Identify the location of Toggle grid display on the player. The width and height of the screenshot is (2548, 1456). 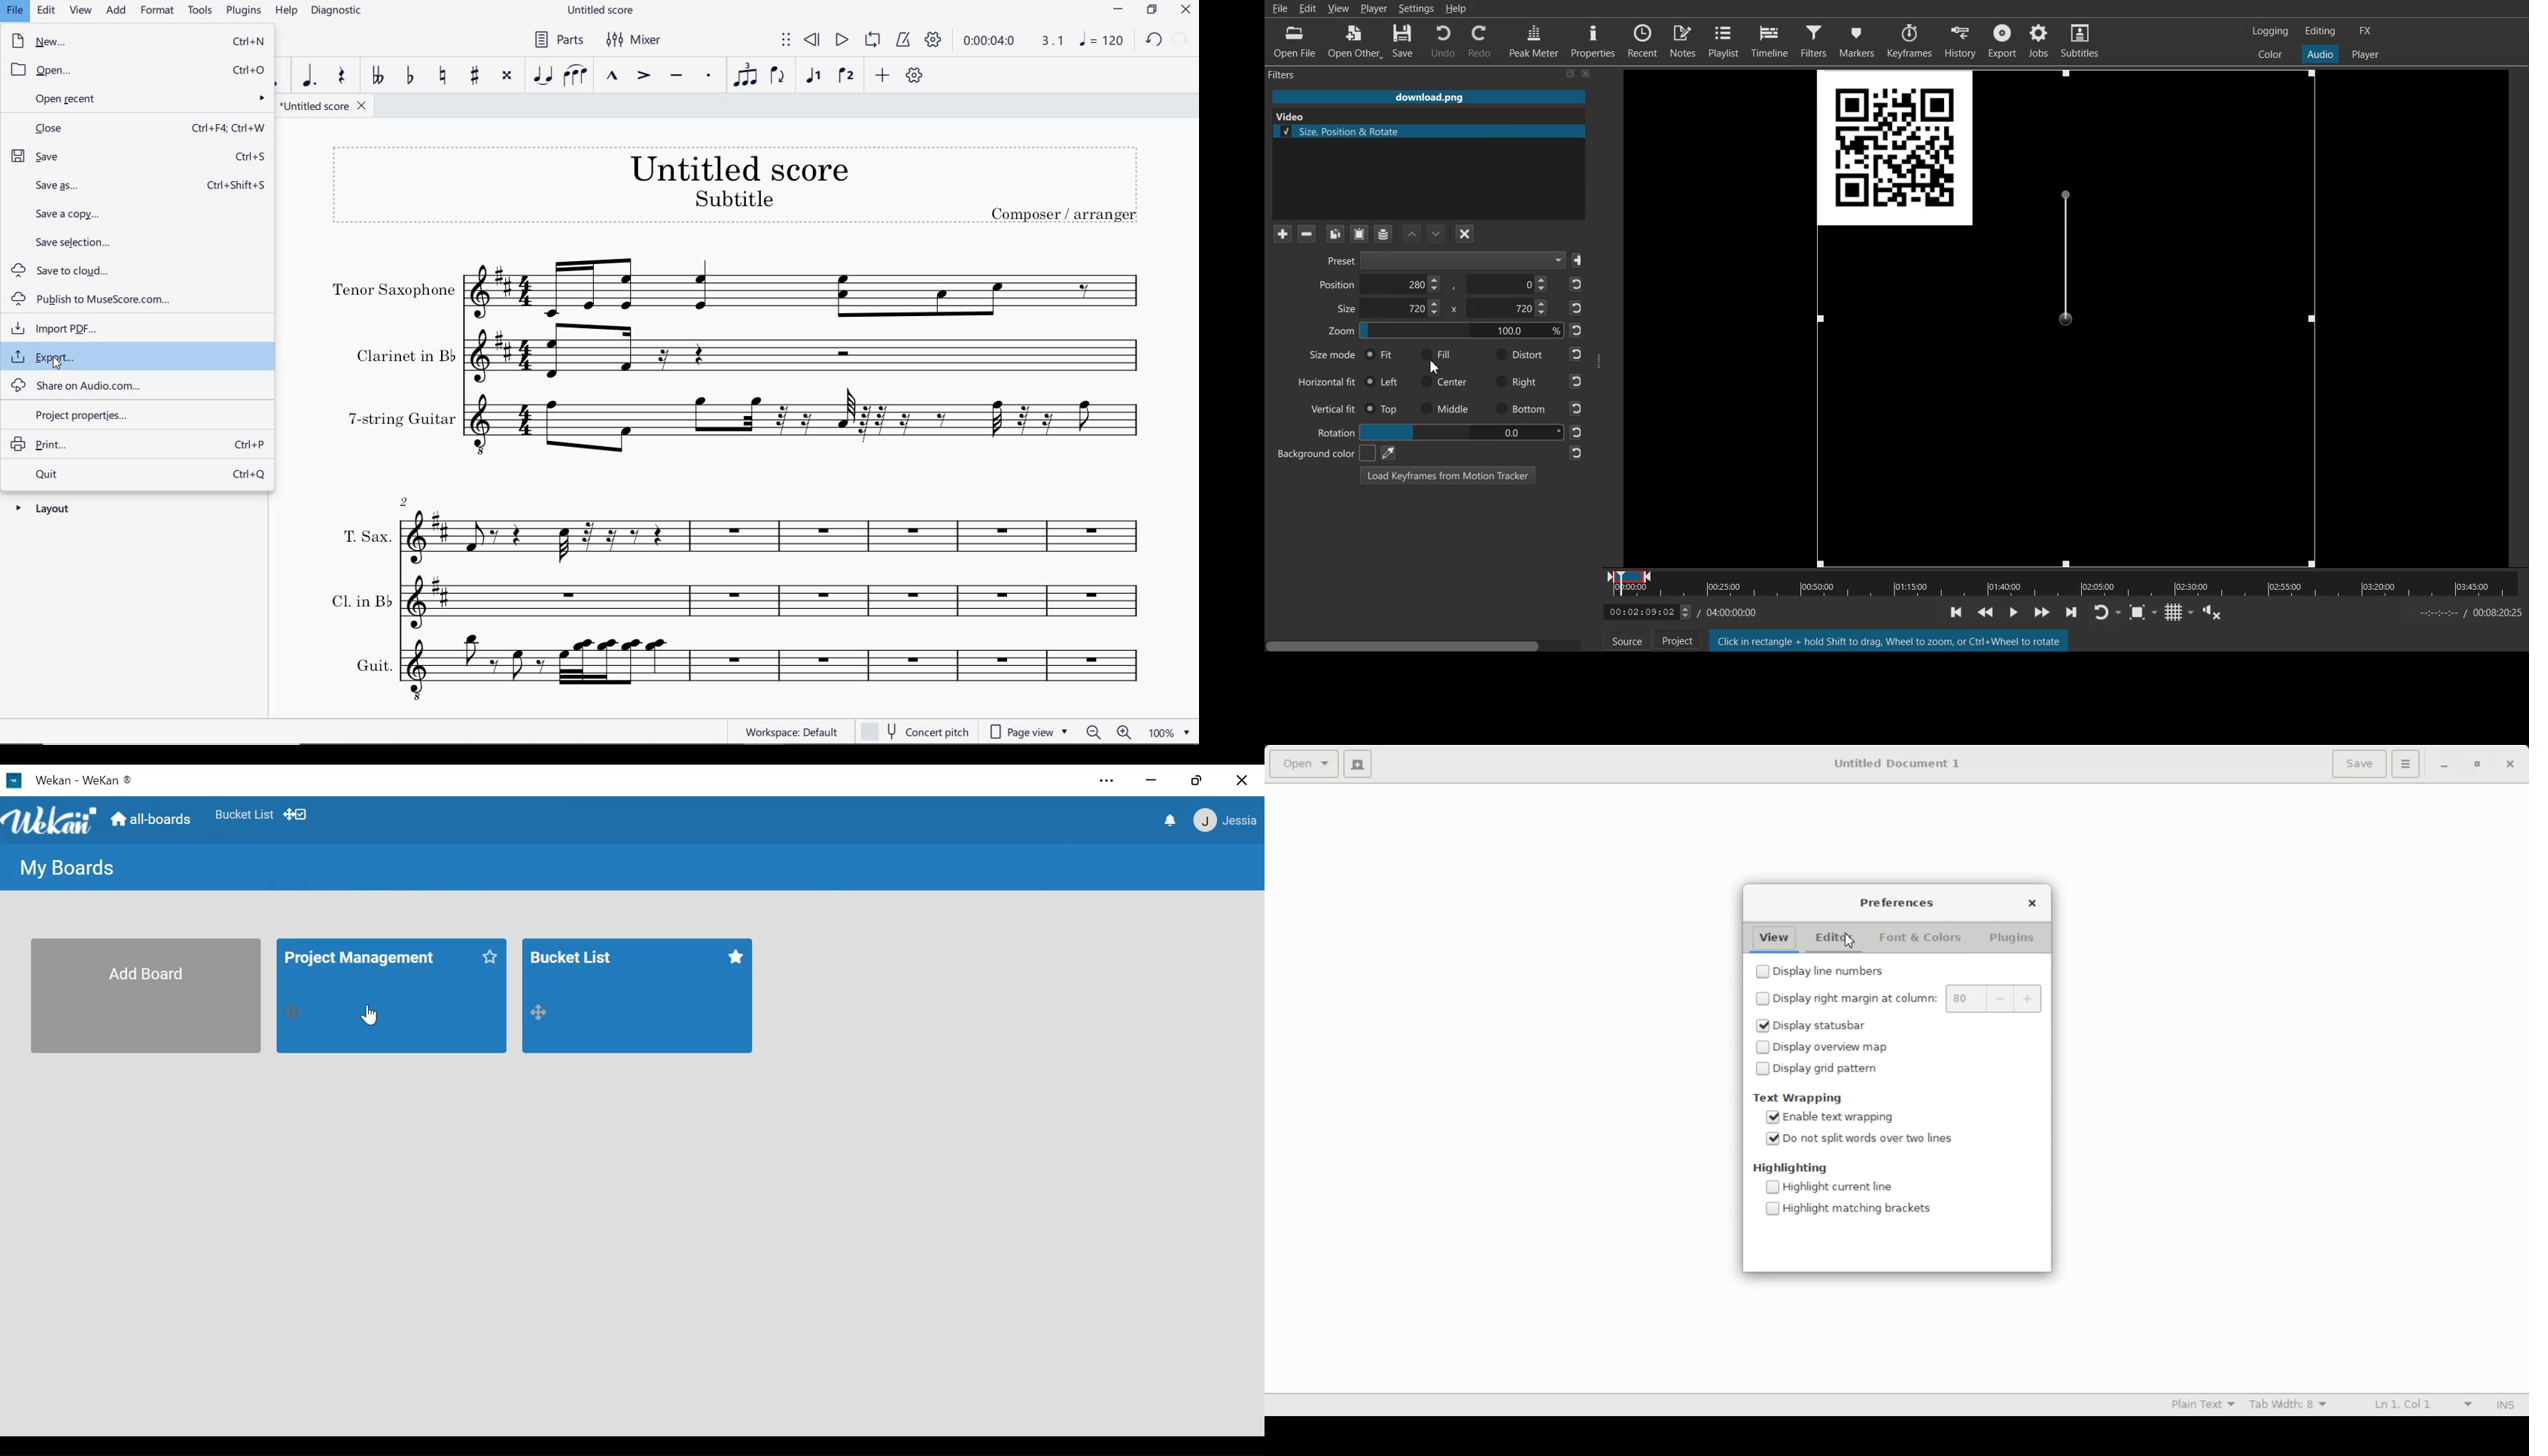
(2013, 614).